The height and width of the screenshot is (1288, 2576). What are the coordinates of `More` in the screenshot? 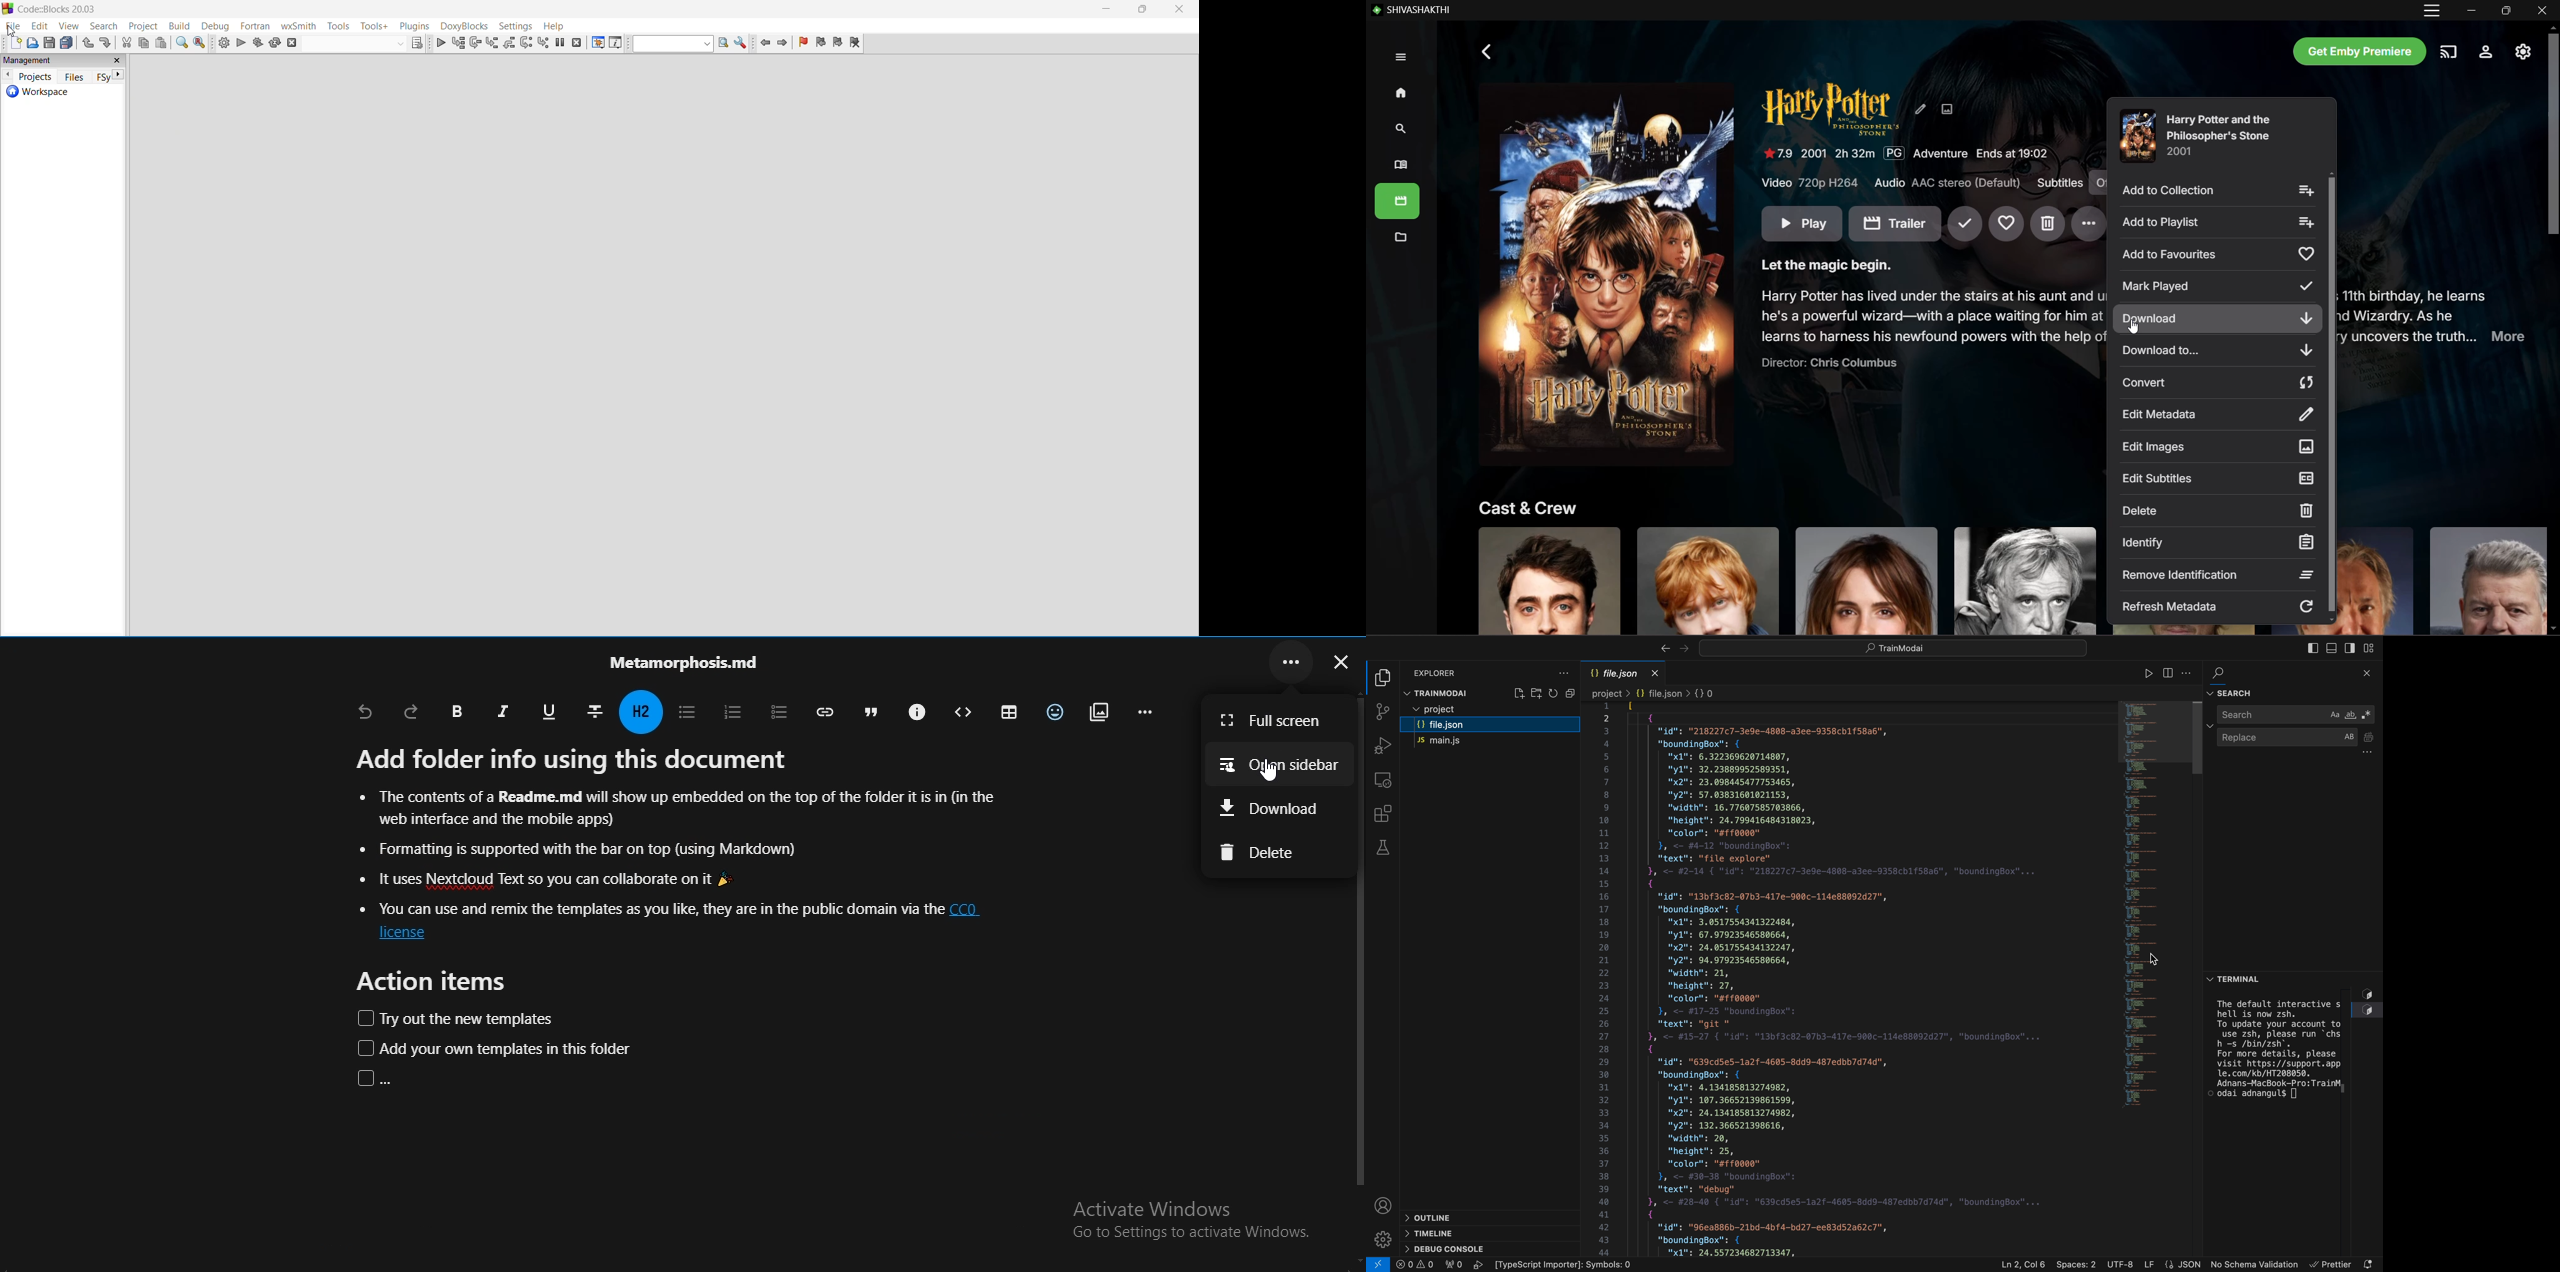 It's located at (2088, 224).